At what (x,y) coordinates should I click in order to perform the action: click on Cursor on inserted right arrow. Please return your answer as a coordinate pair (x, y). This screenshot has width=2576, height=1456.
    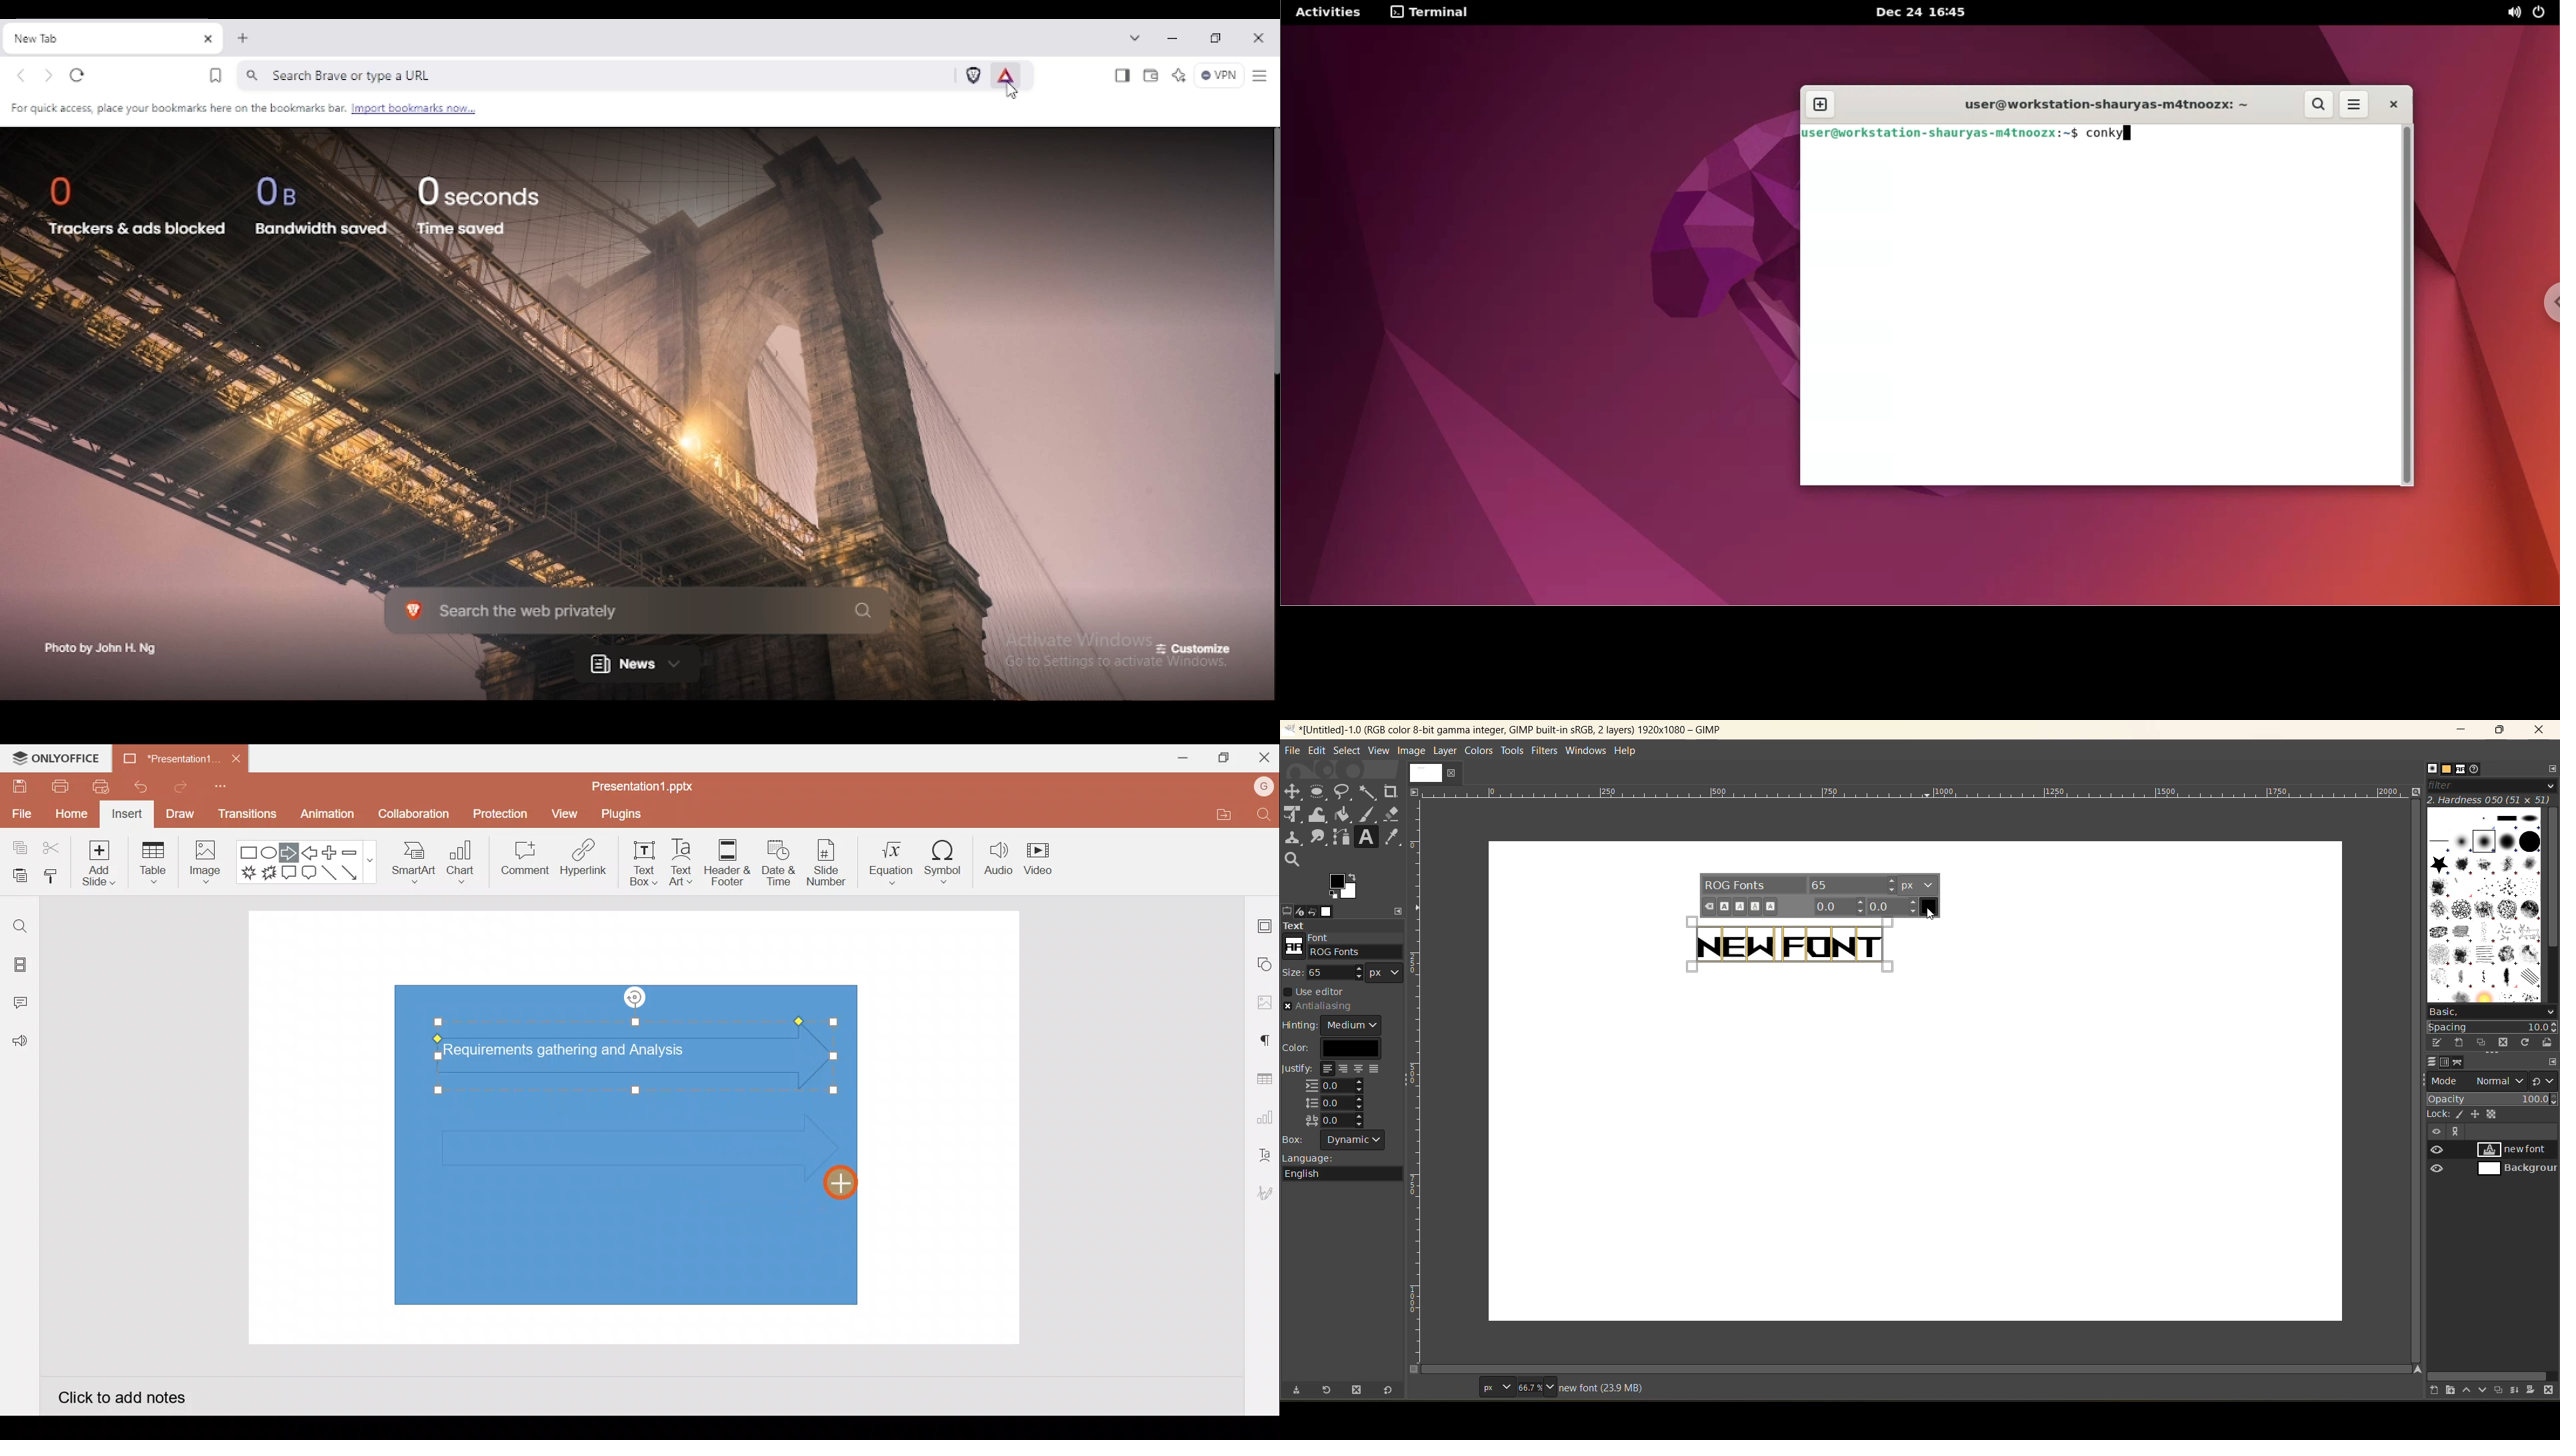
    Looking at the image, I should click on (839, 1189).